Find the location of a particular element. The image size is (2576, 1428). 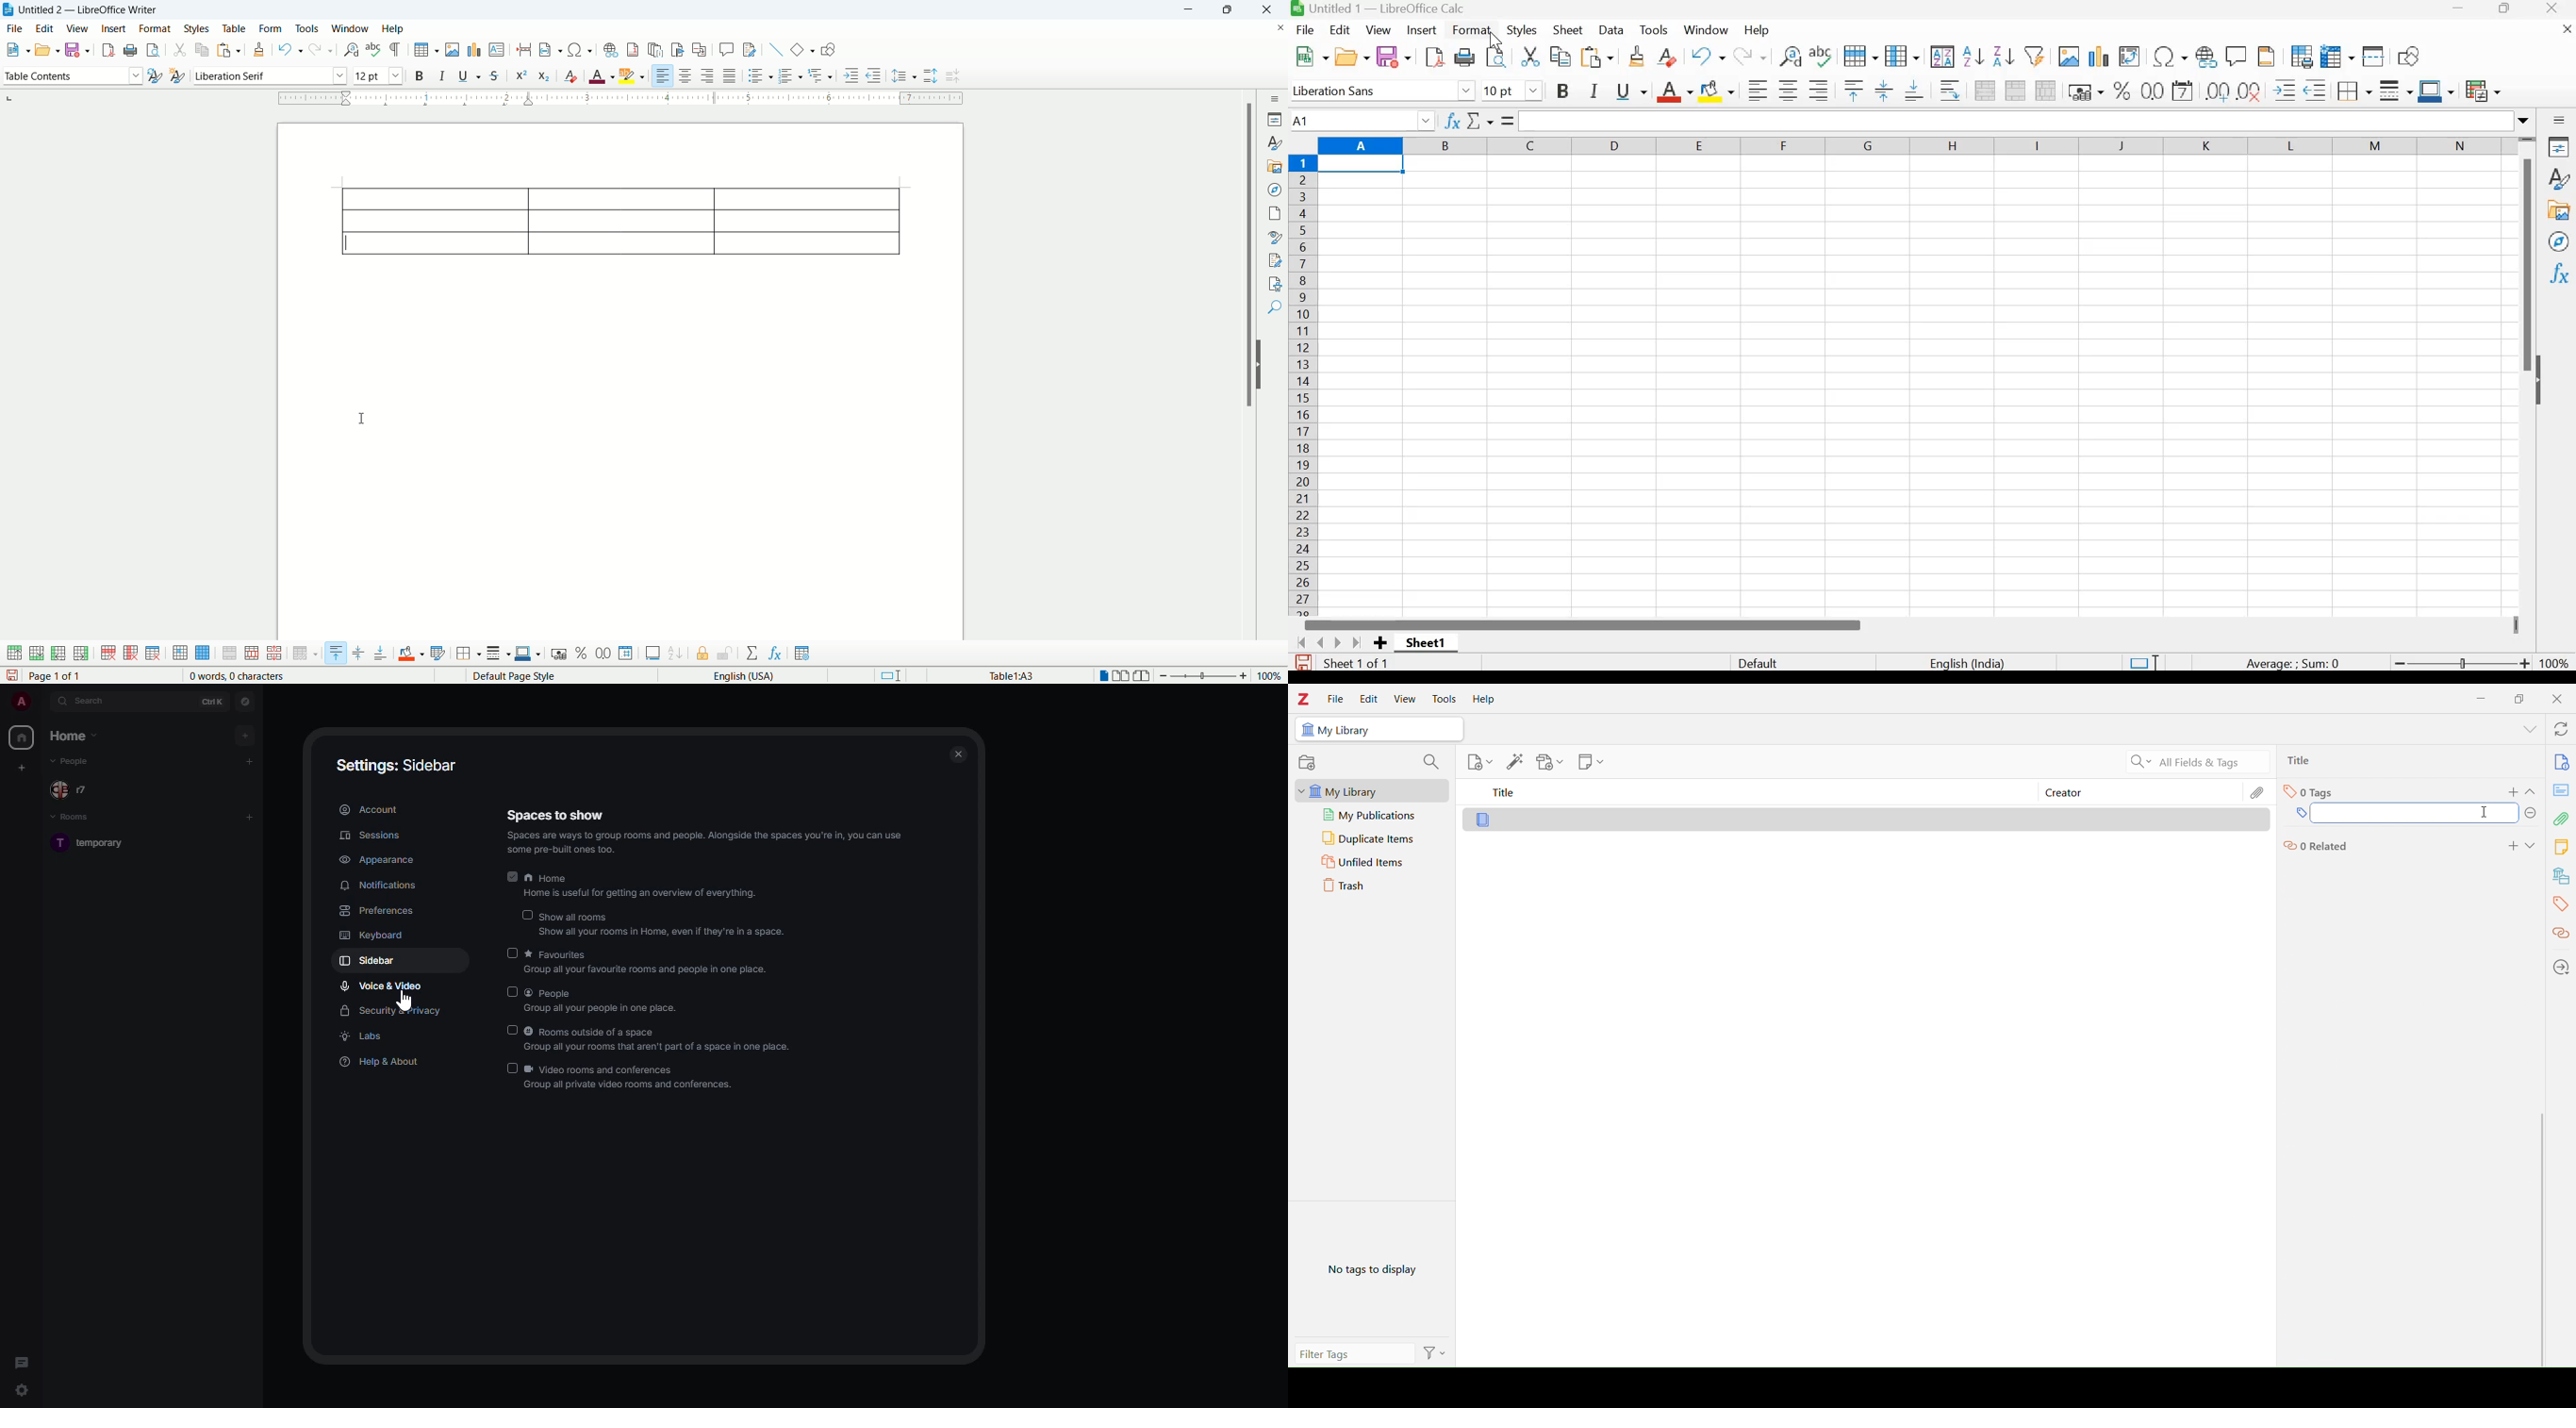

Duplicate Items is located at coordinates (1373, 839).